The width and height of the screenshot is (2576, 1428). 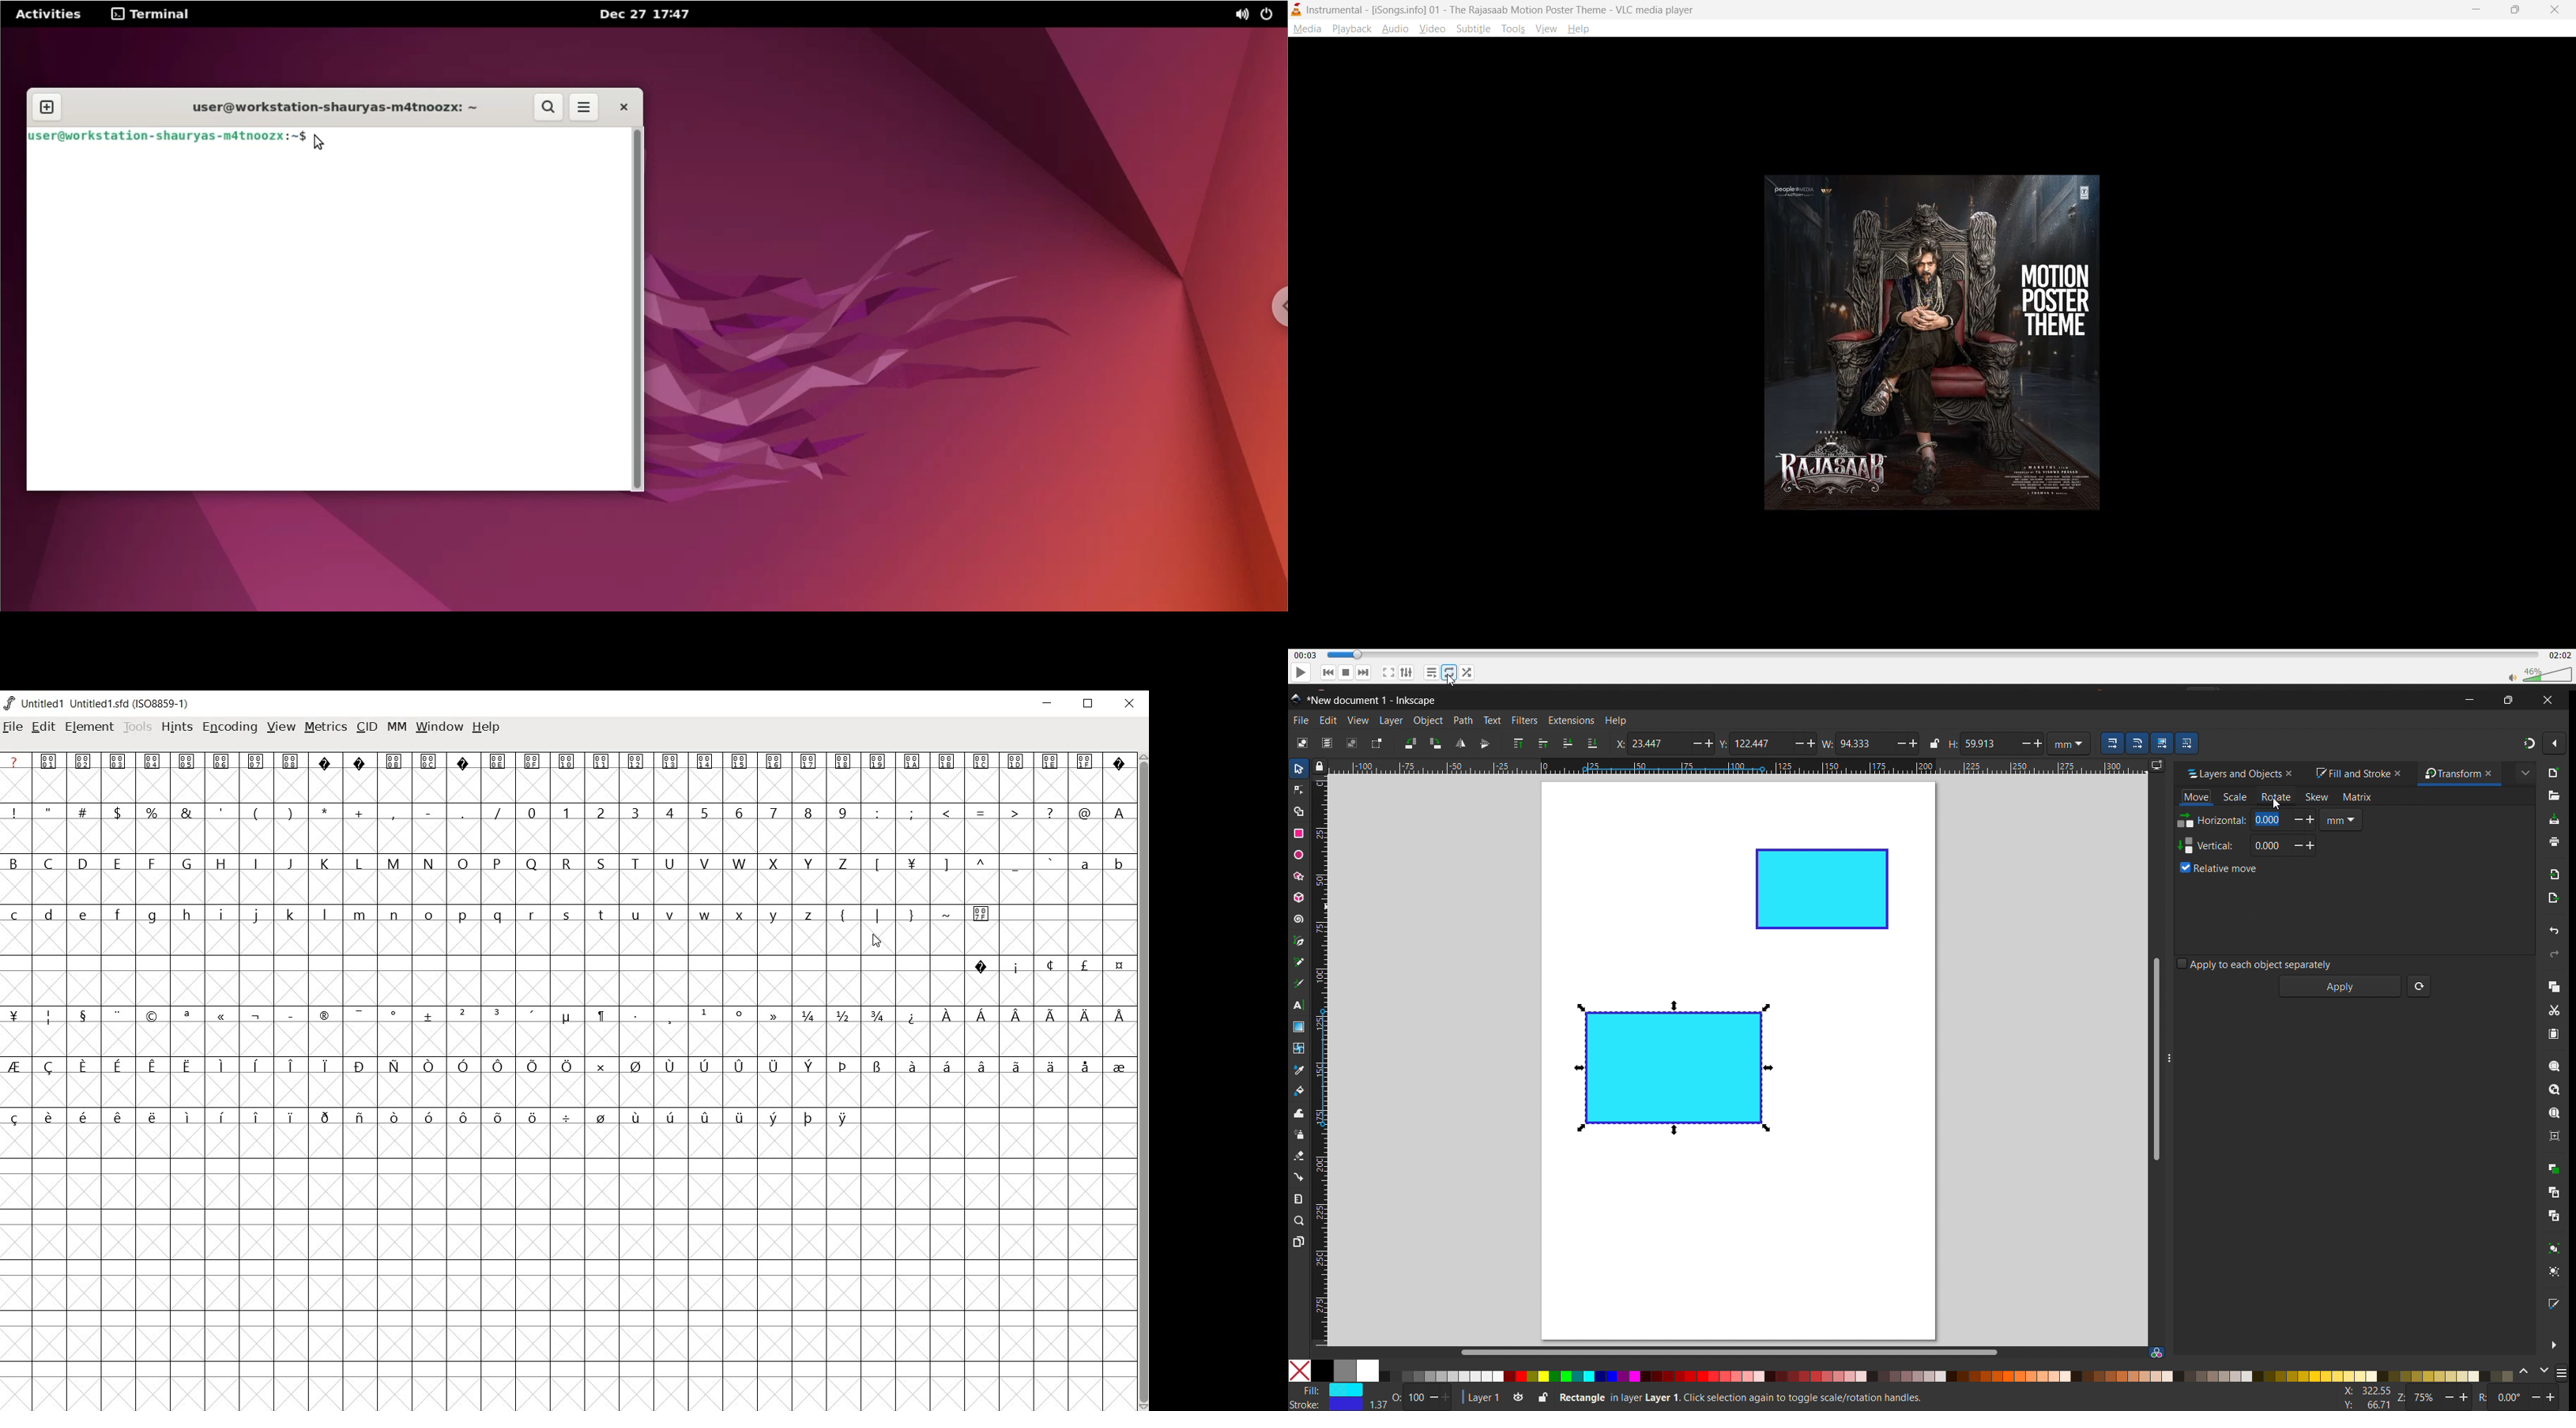 I want to click on zoom center page, so click(x=2554, y=1136).